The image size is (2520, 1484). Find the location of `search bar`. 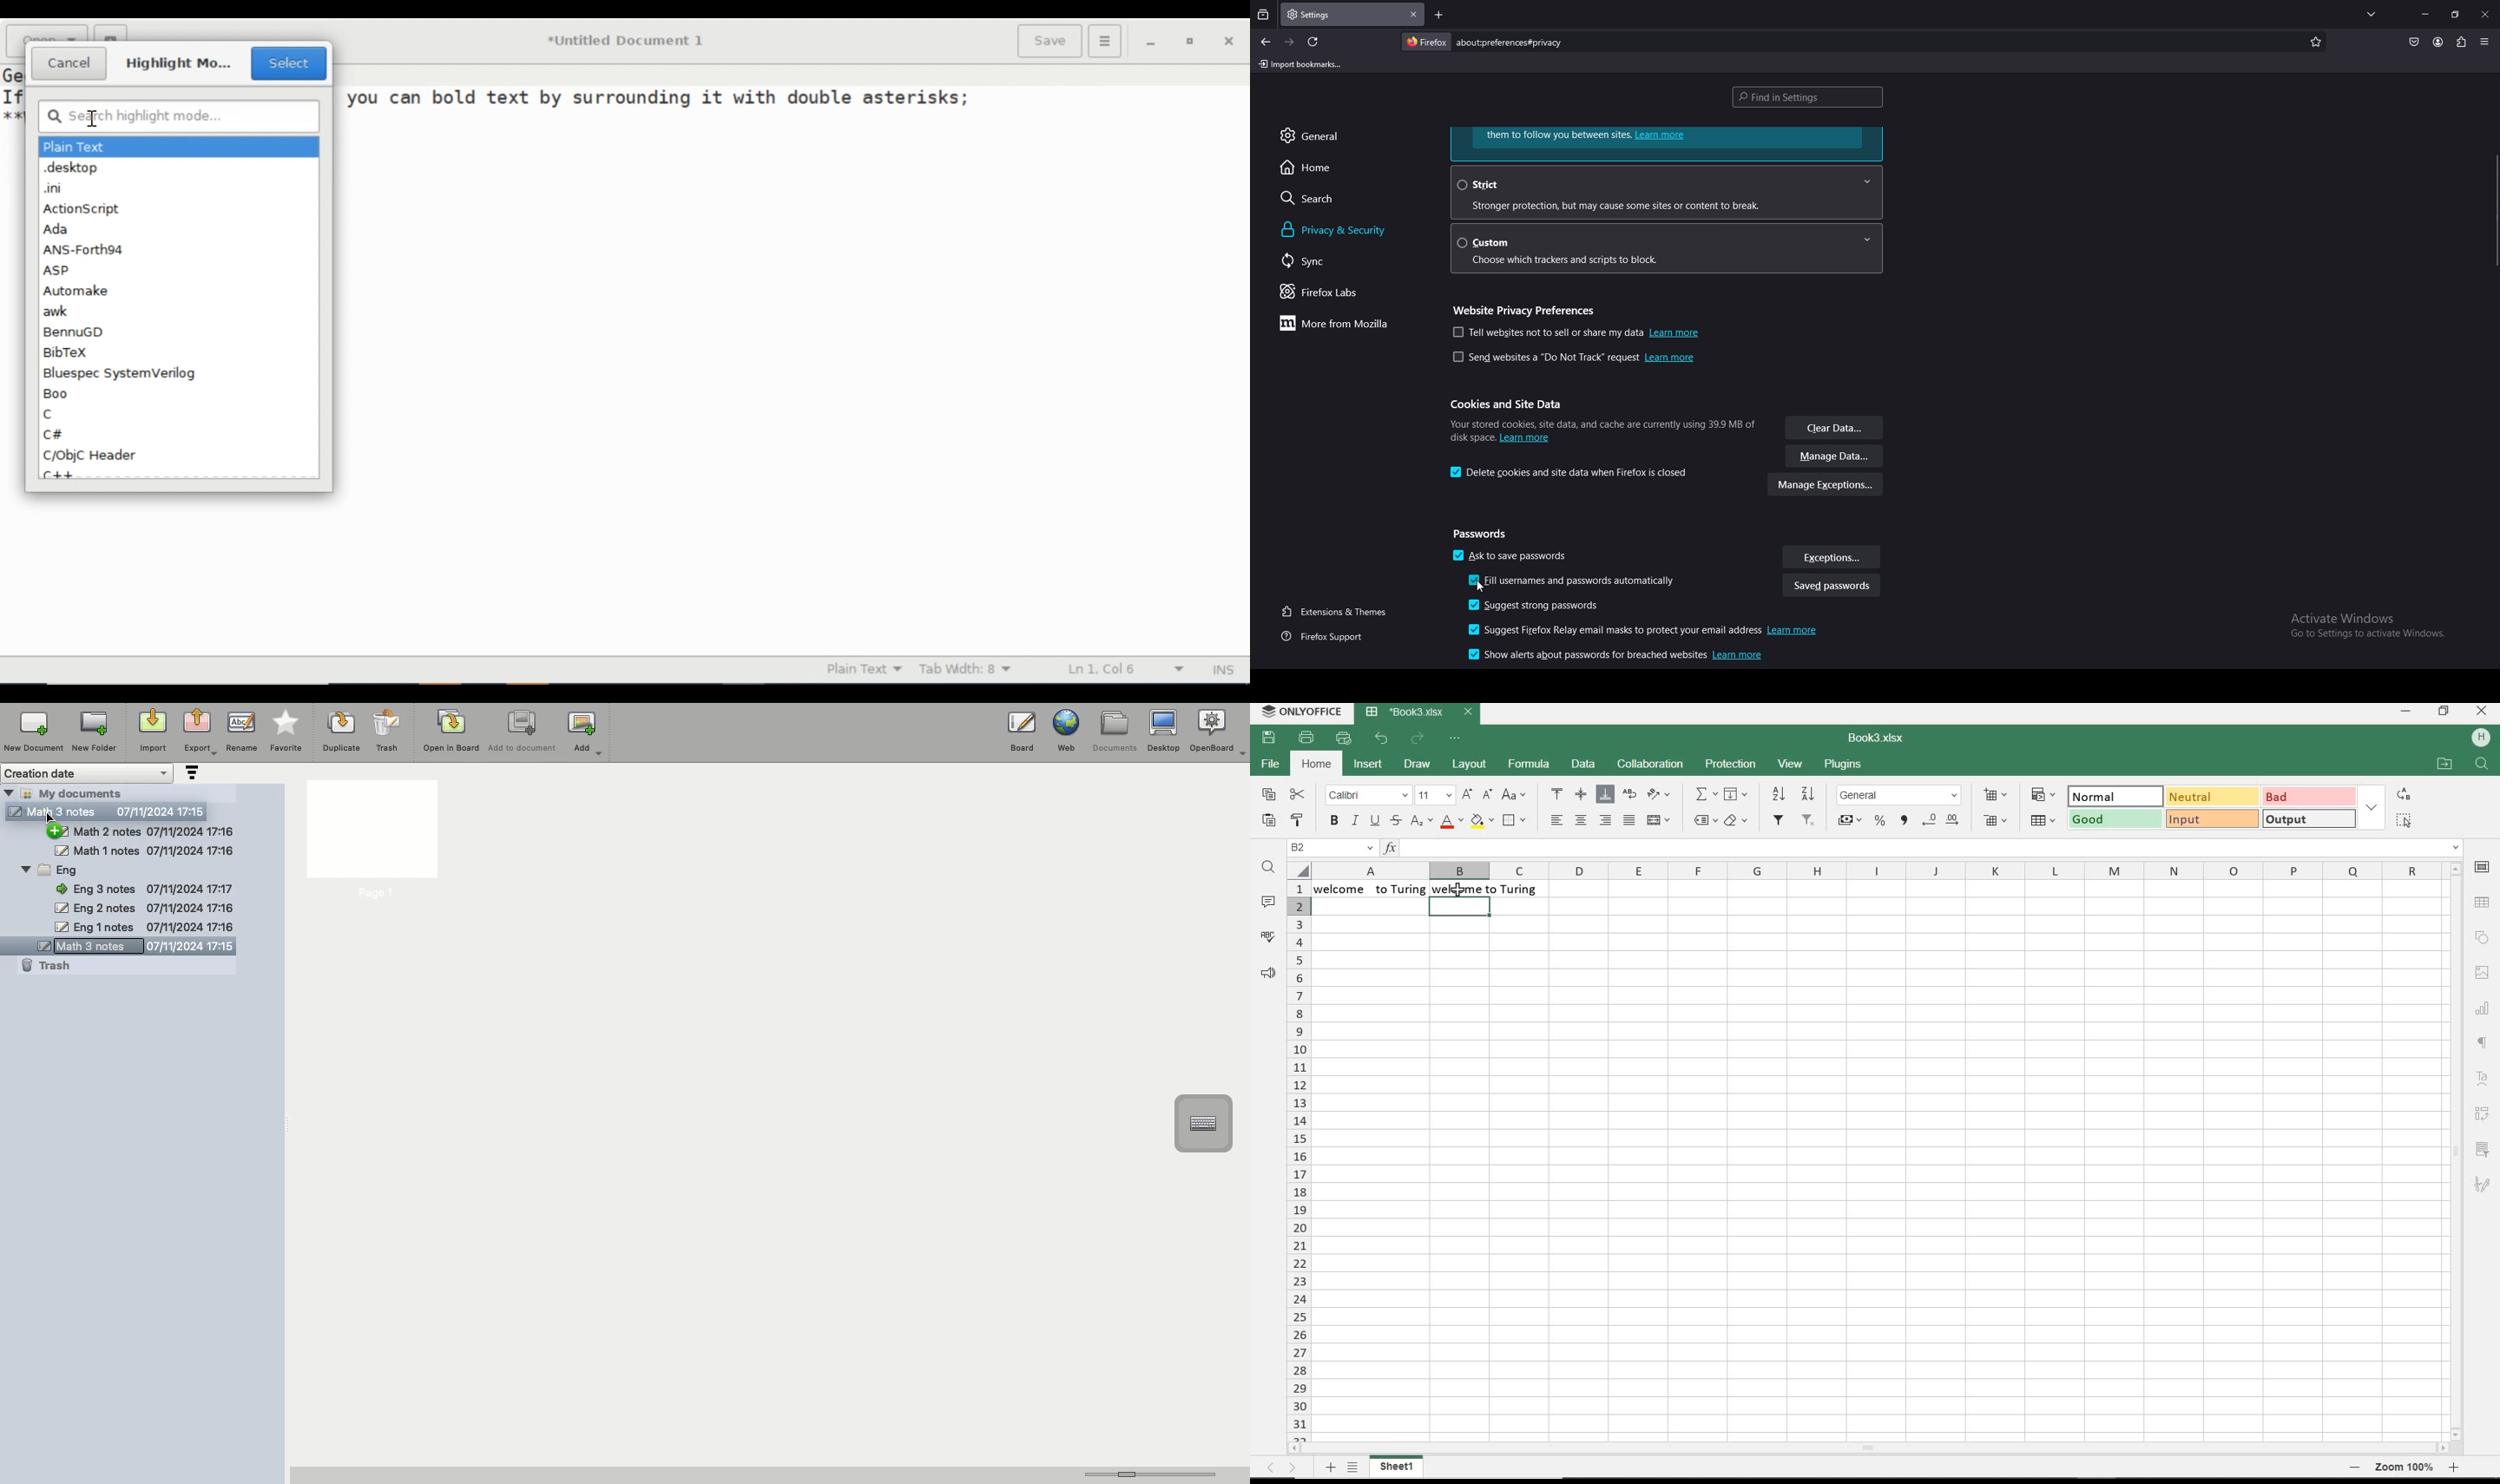

search bar is located at coordinates (1513, 42).